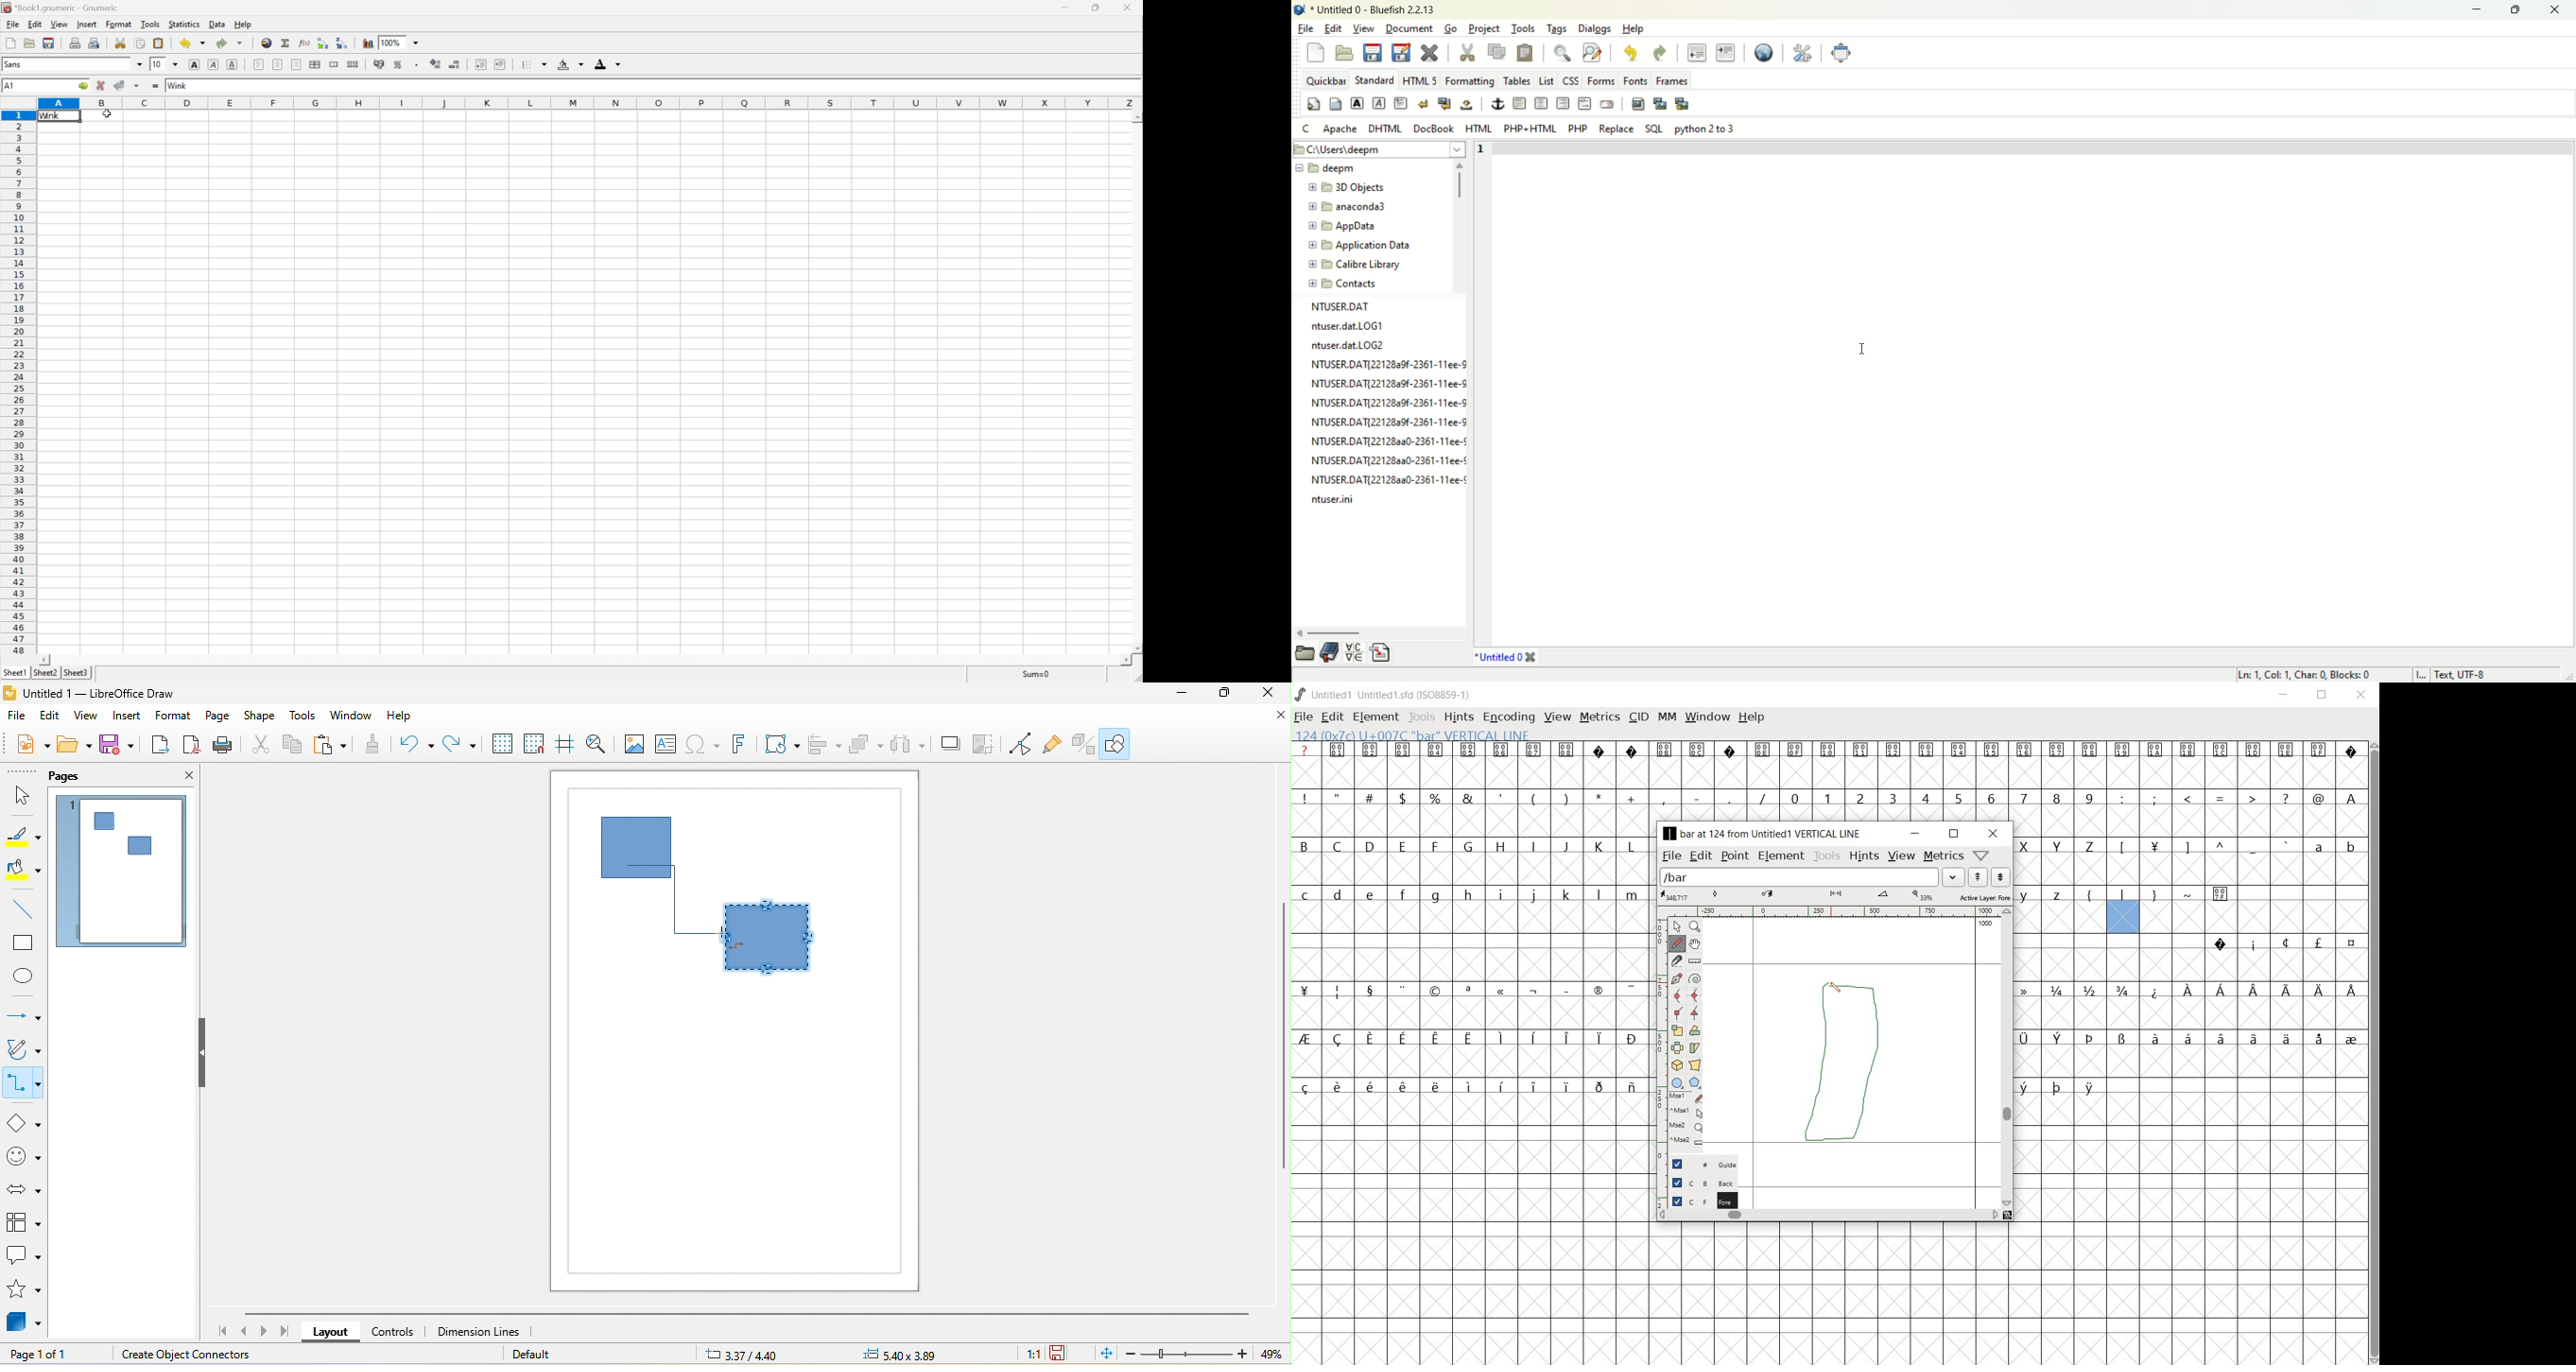 The height and width of the screenshot is (1372, 2576). What do you see at coordinates (1230, 693) in the screenshot?
I see `maximize` at bounding box center [1230, 693].